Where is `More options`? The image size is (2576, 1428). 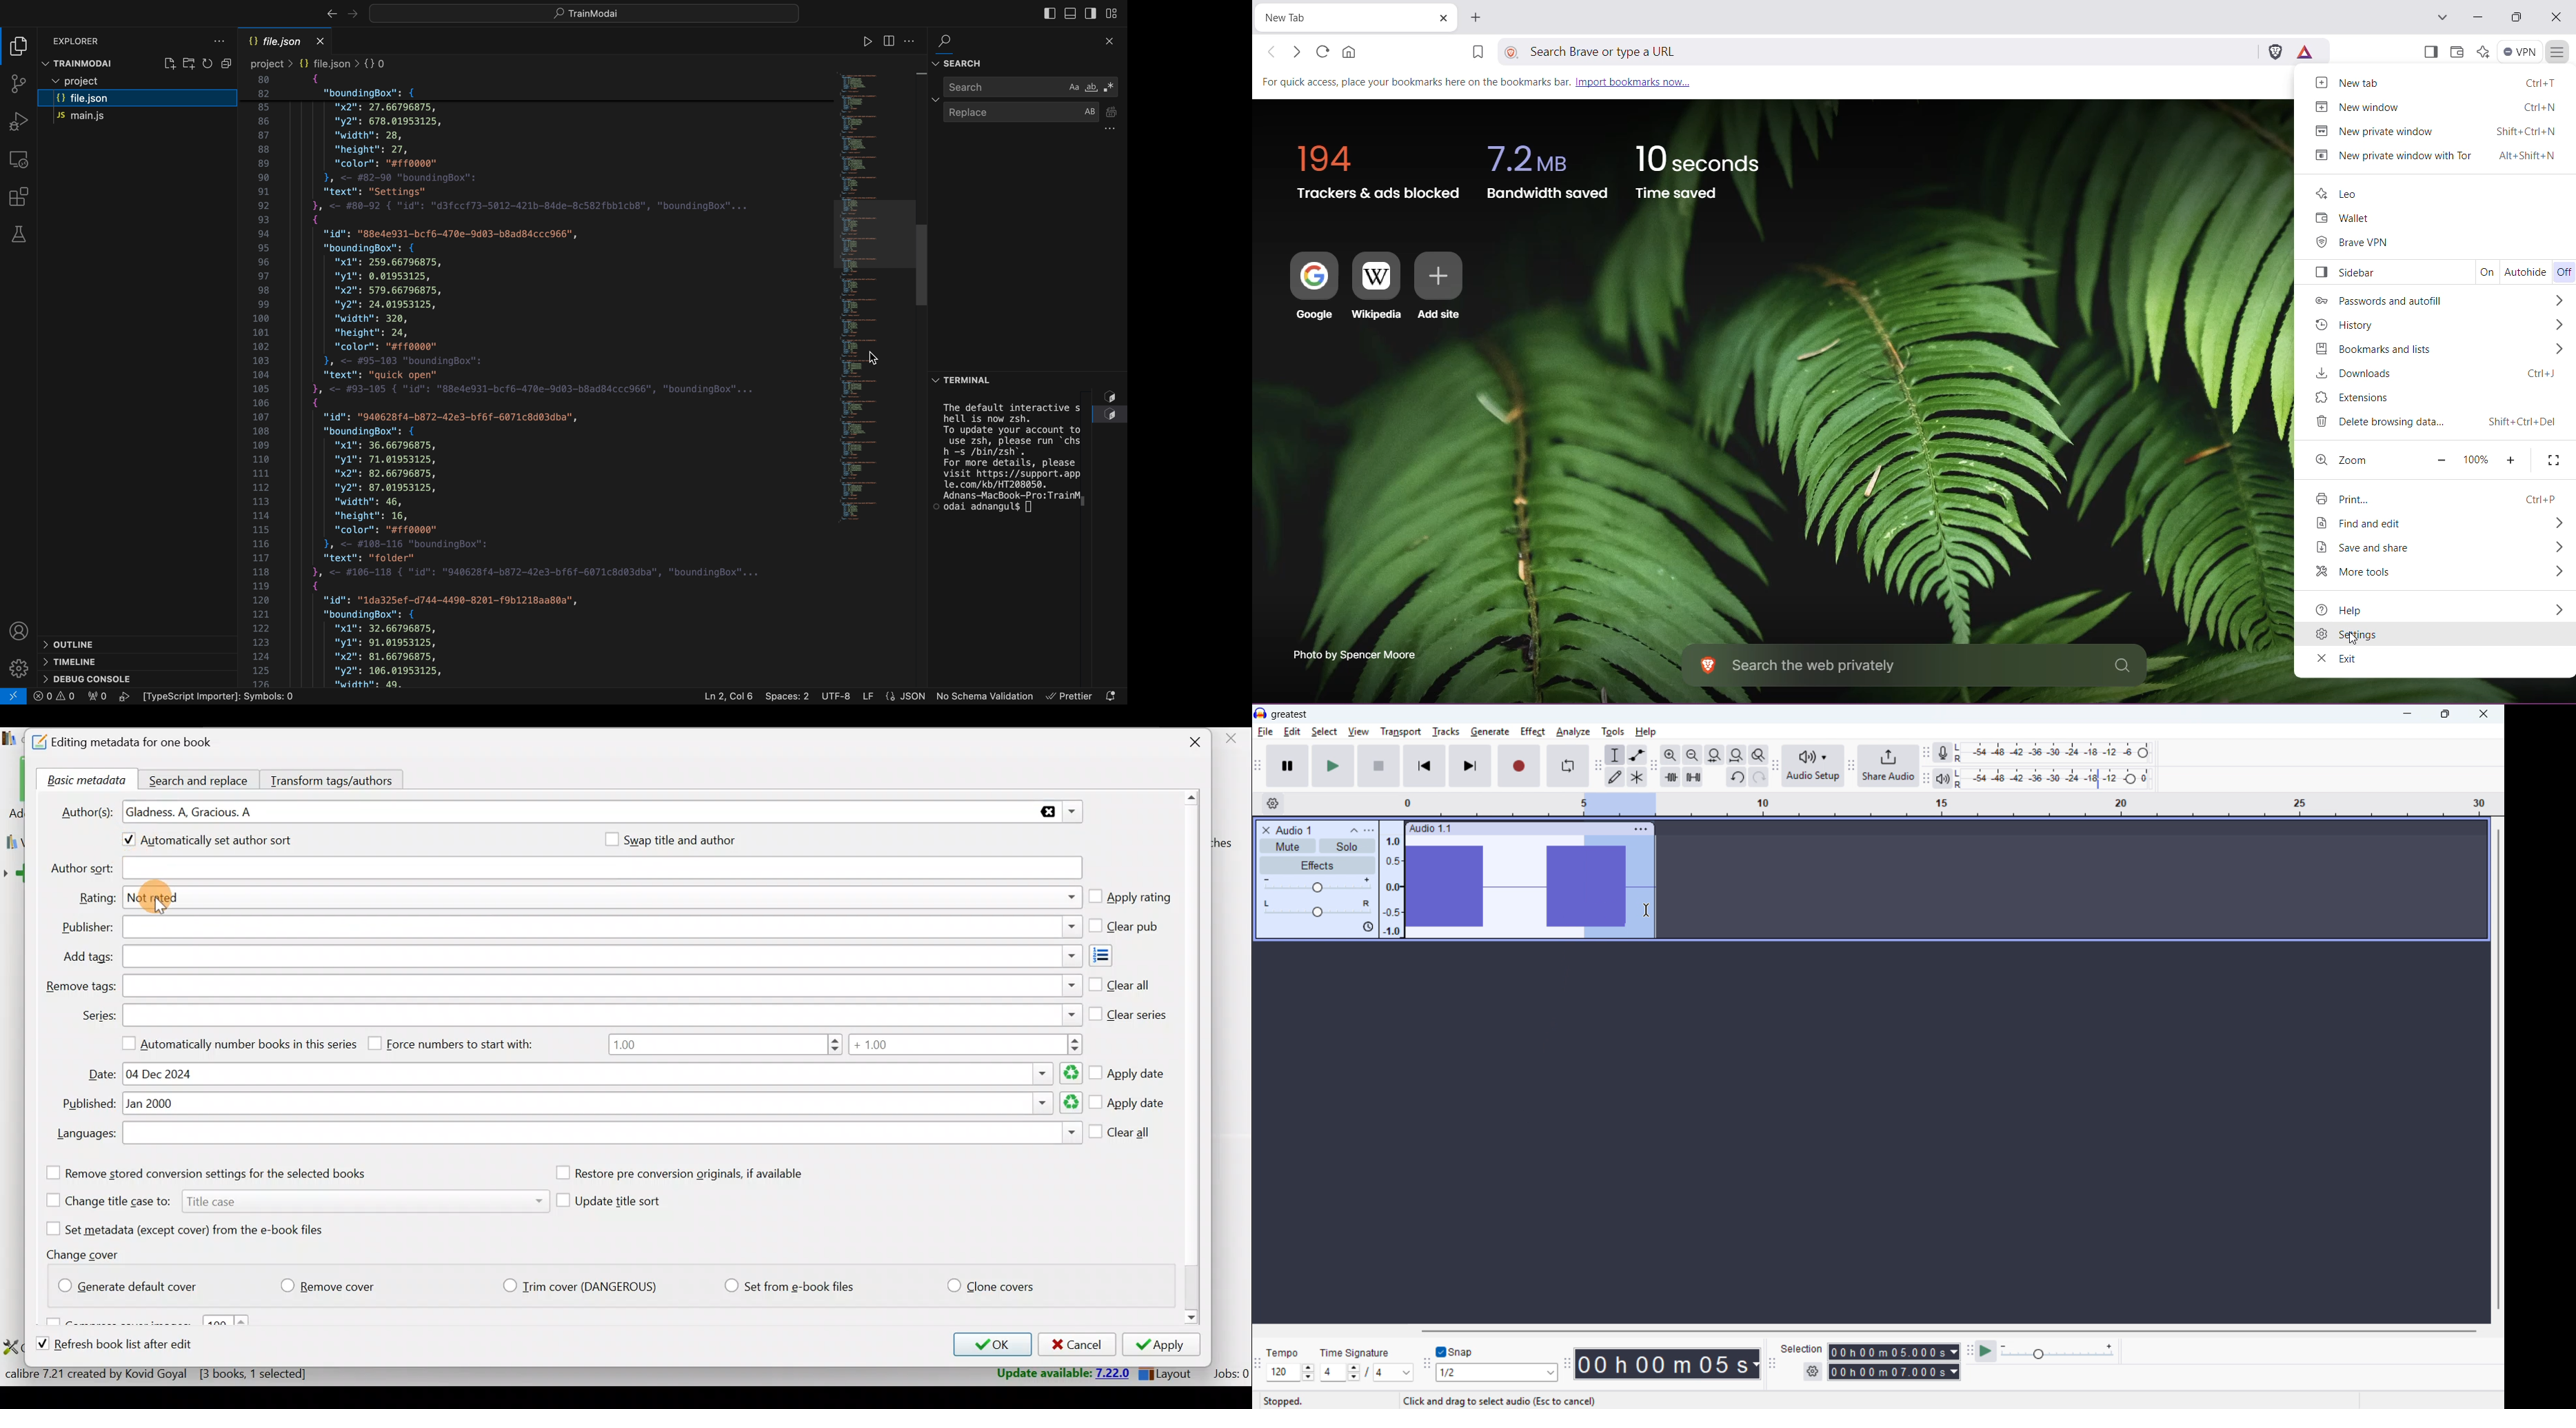 More options is located at coordinates (2557, 349).